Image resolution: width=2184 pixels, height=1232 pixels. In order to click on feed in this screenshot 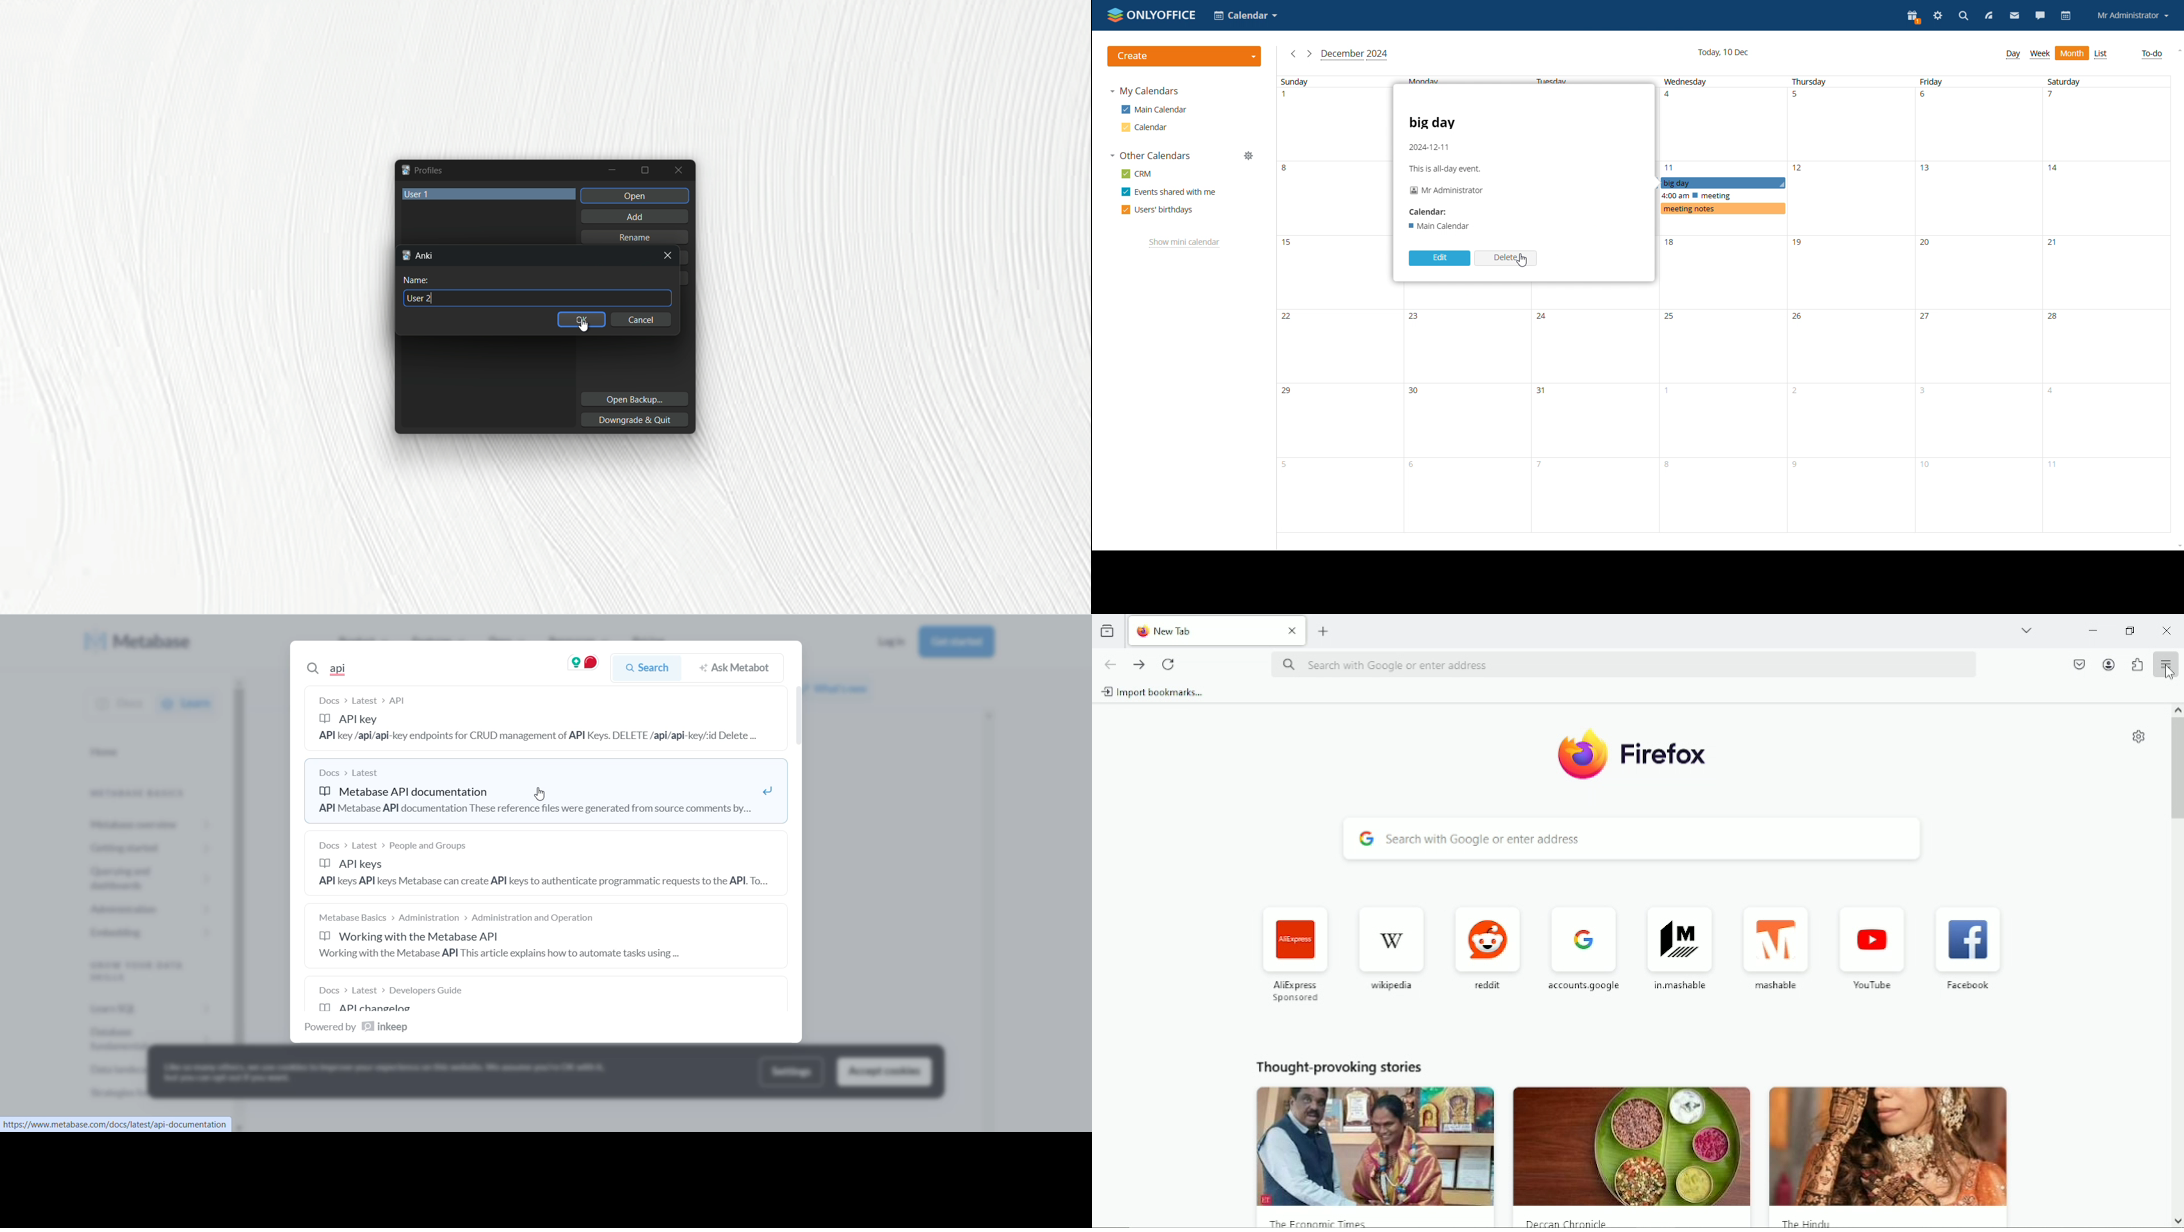, I will do `click(1988, 15)`.